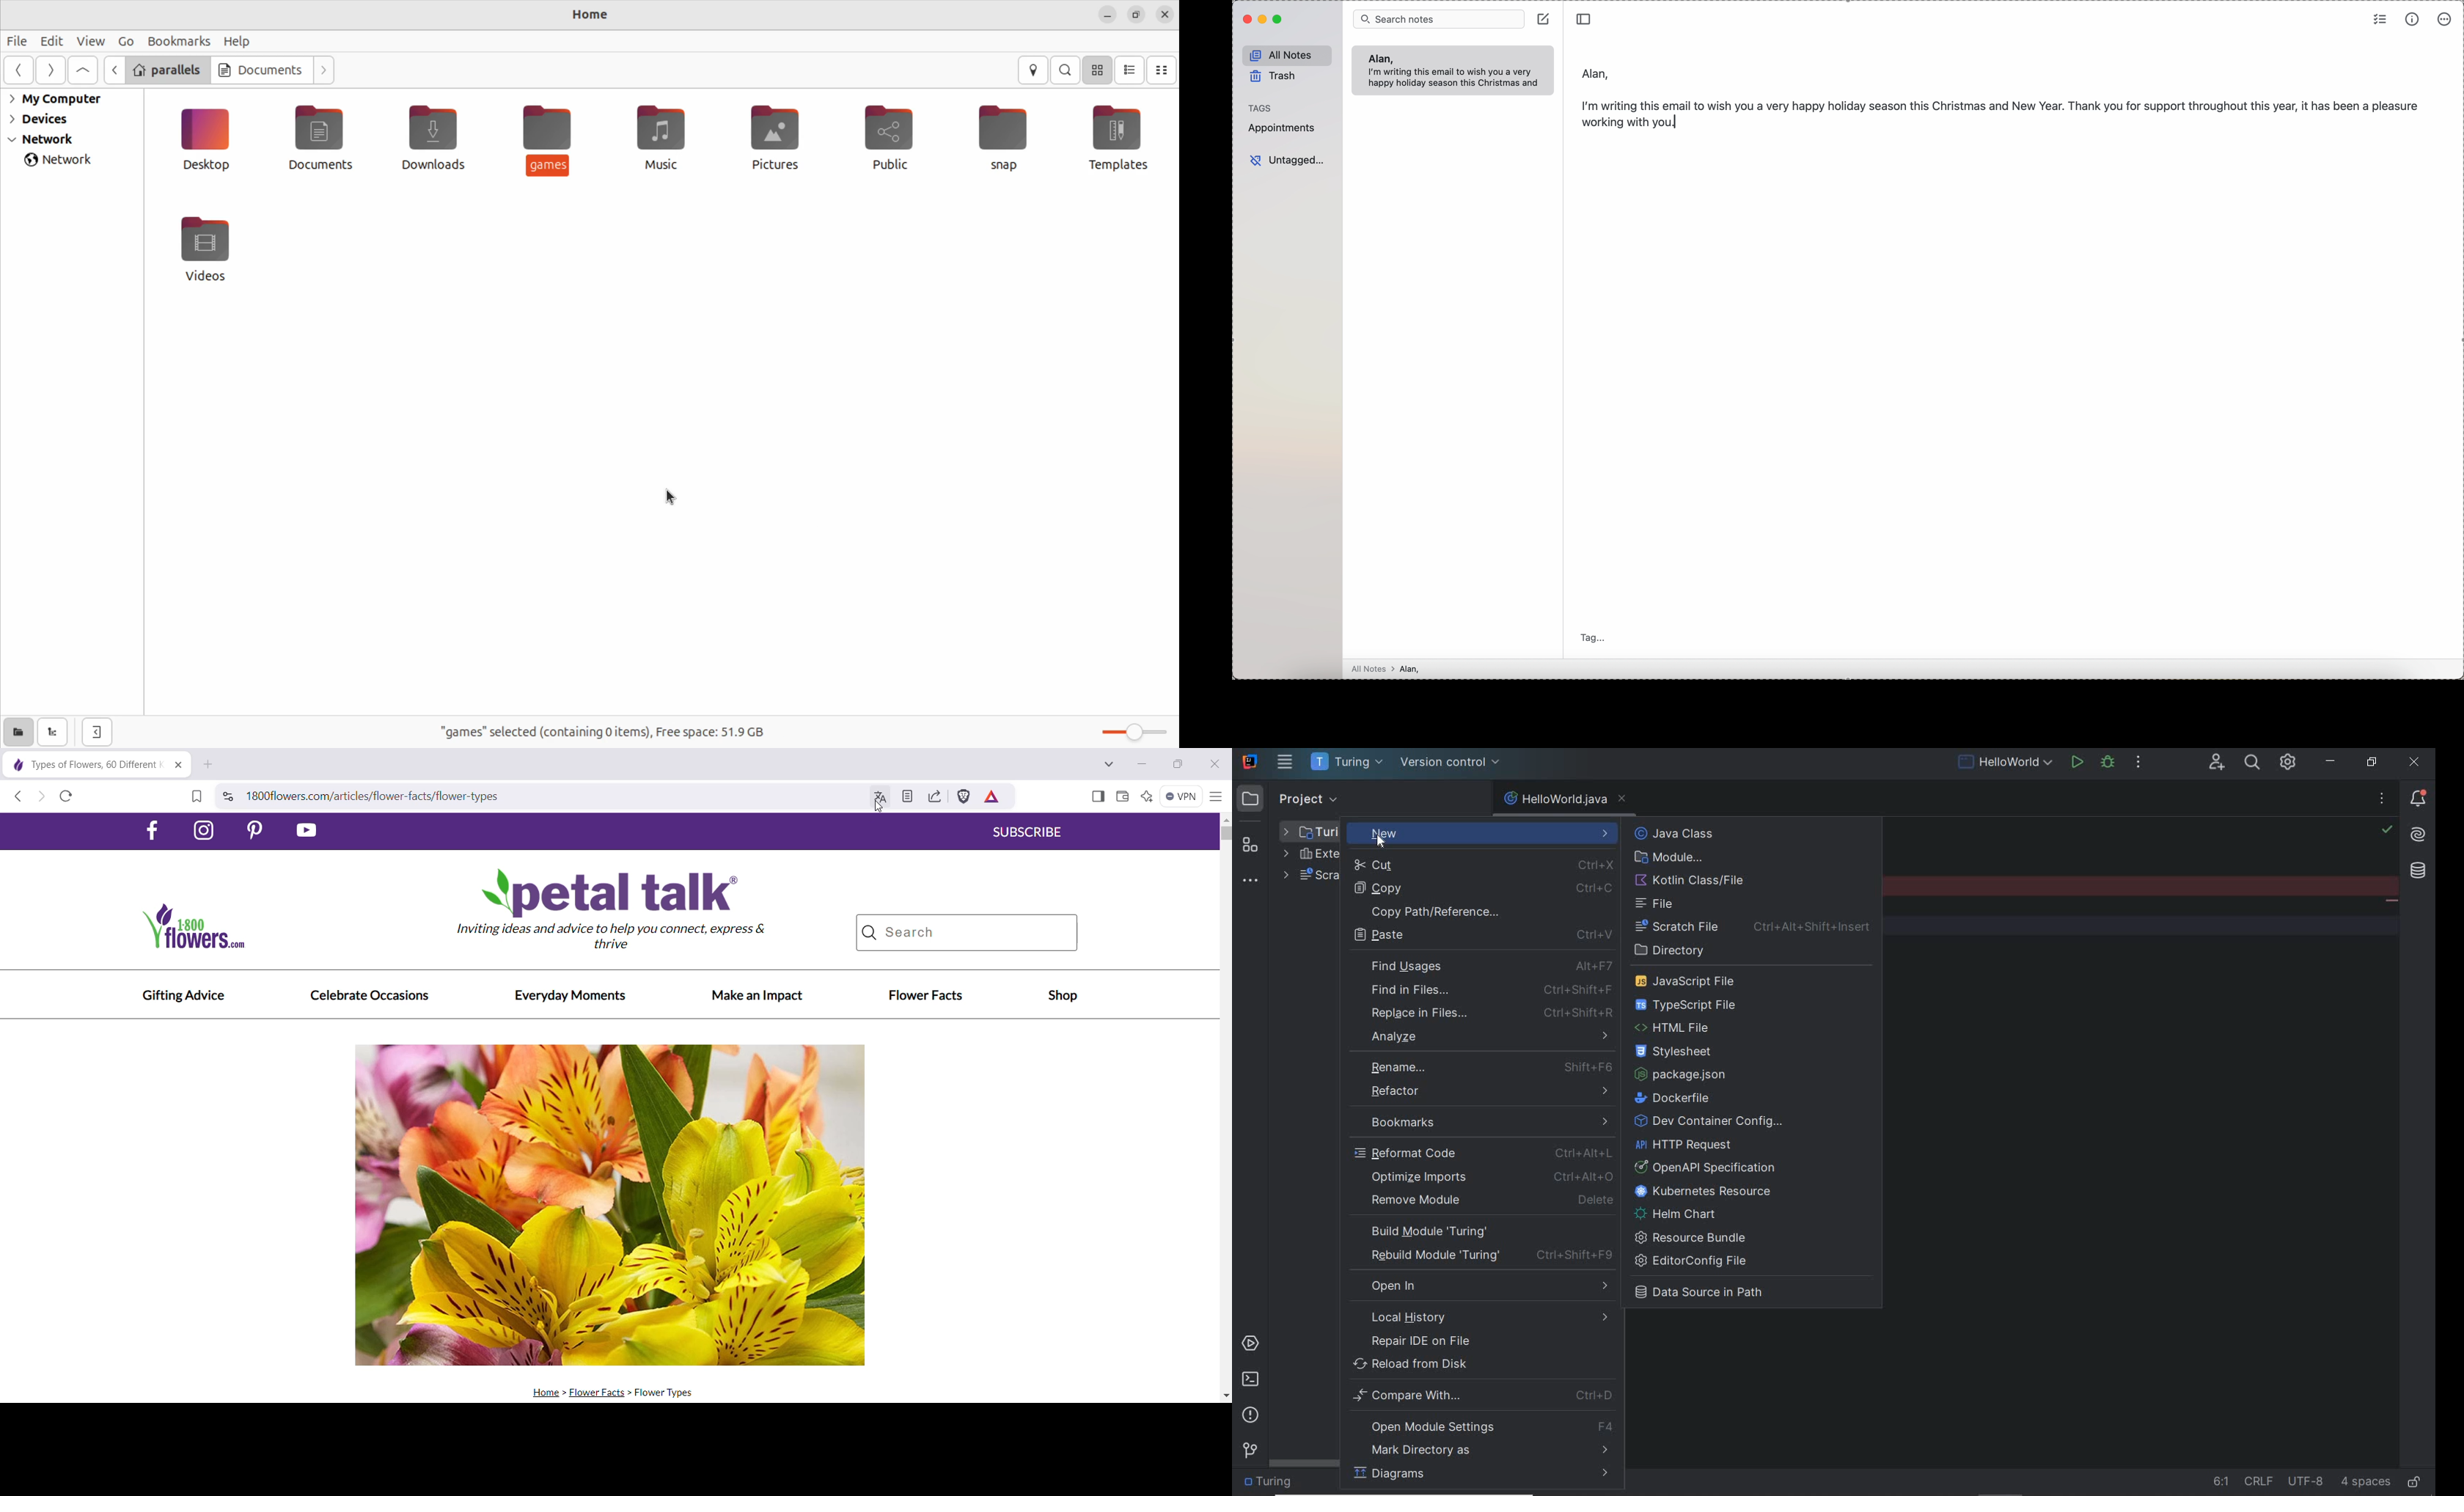 The image size is (2464, 1512). I want to click on close program, so click(1246, 19).